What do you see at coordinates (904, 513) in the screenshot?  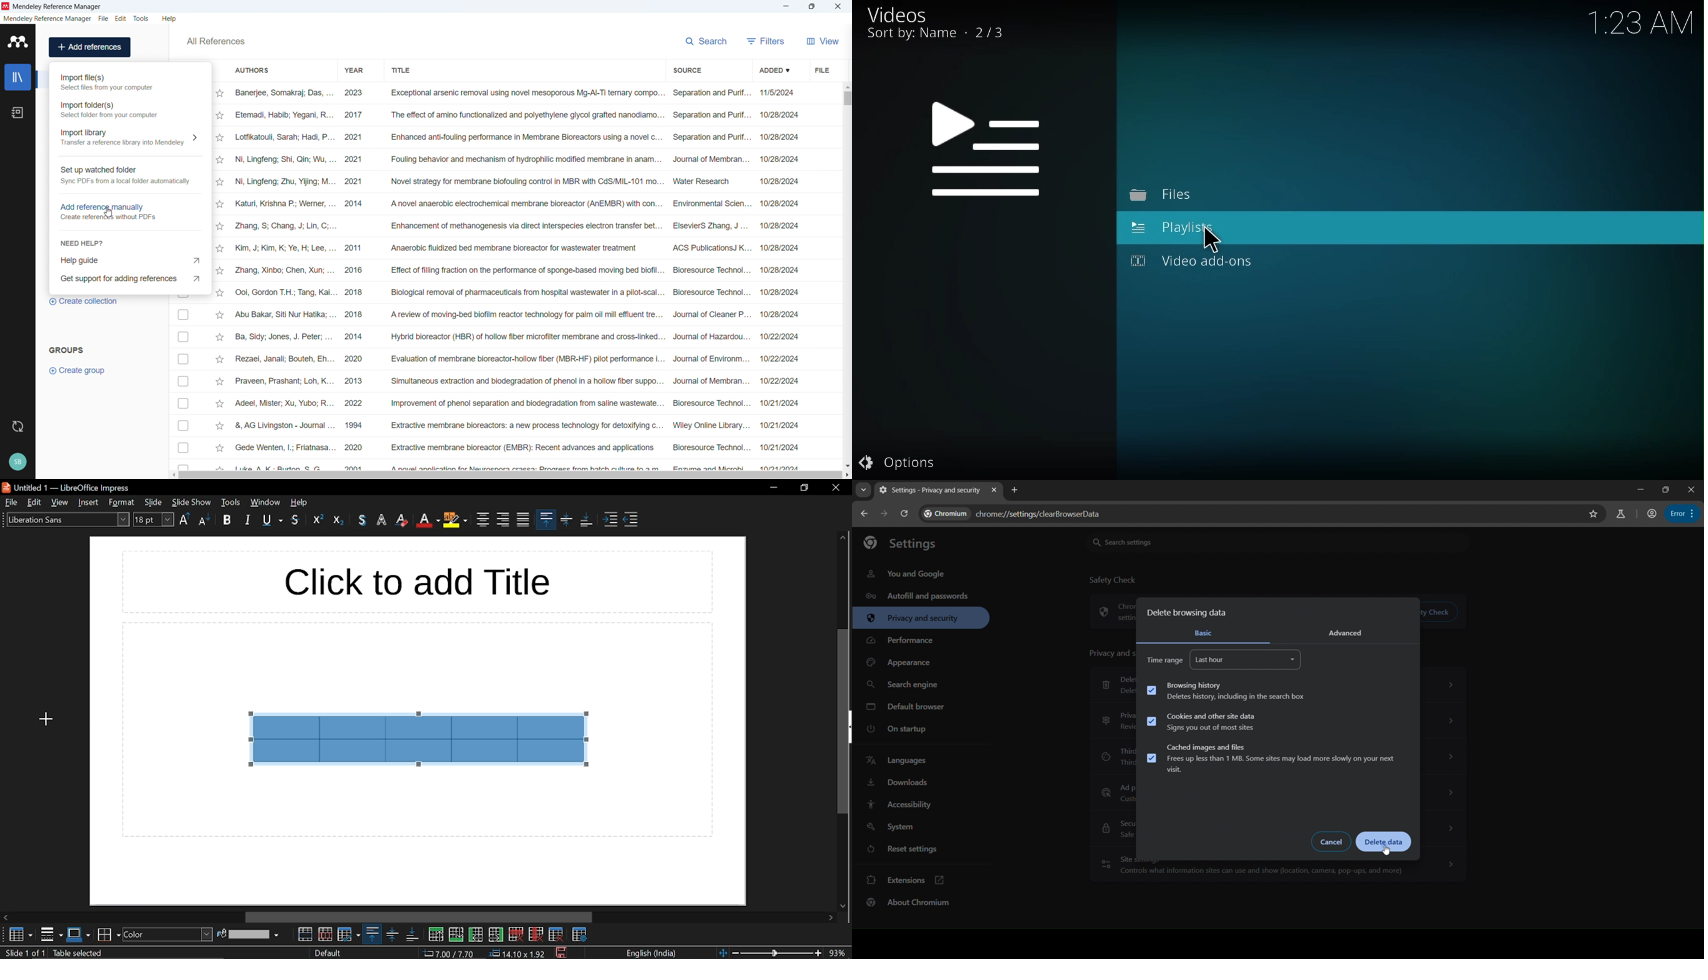 I see `search panel` at bounding box center [904, 513].